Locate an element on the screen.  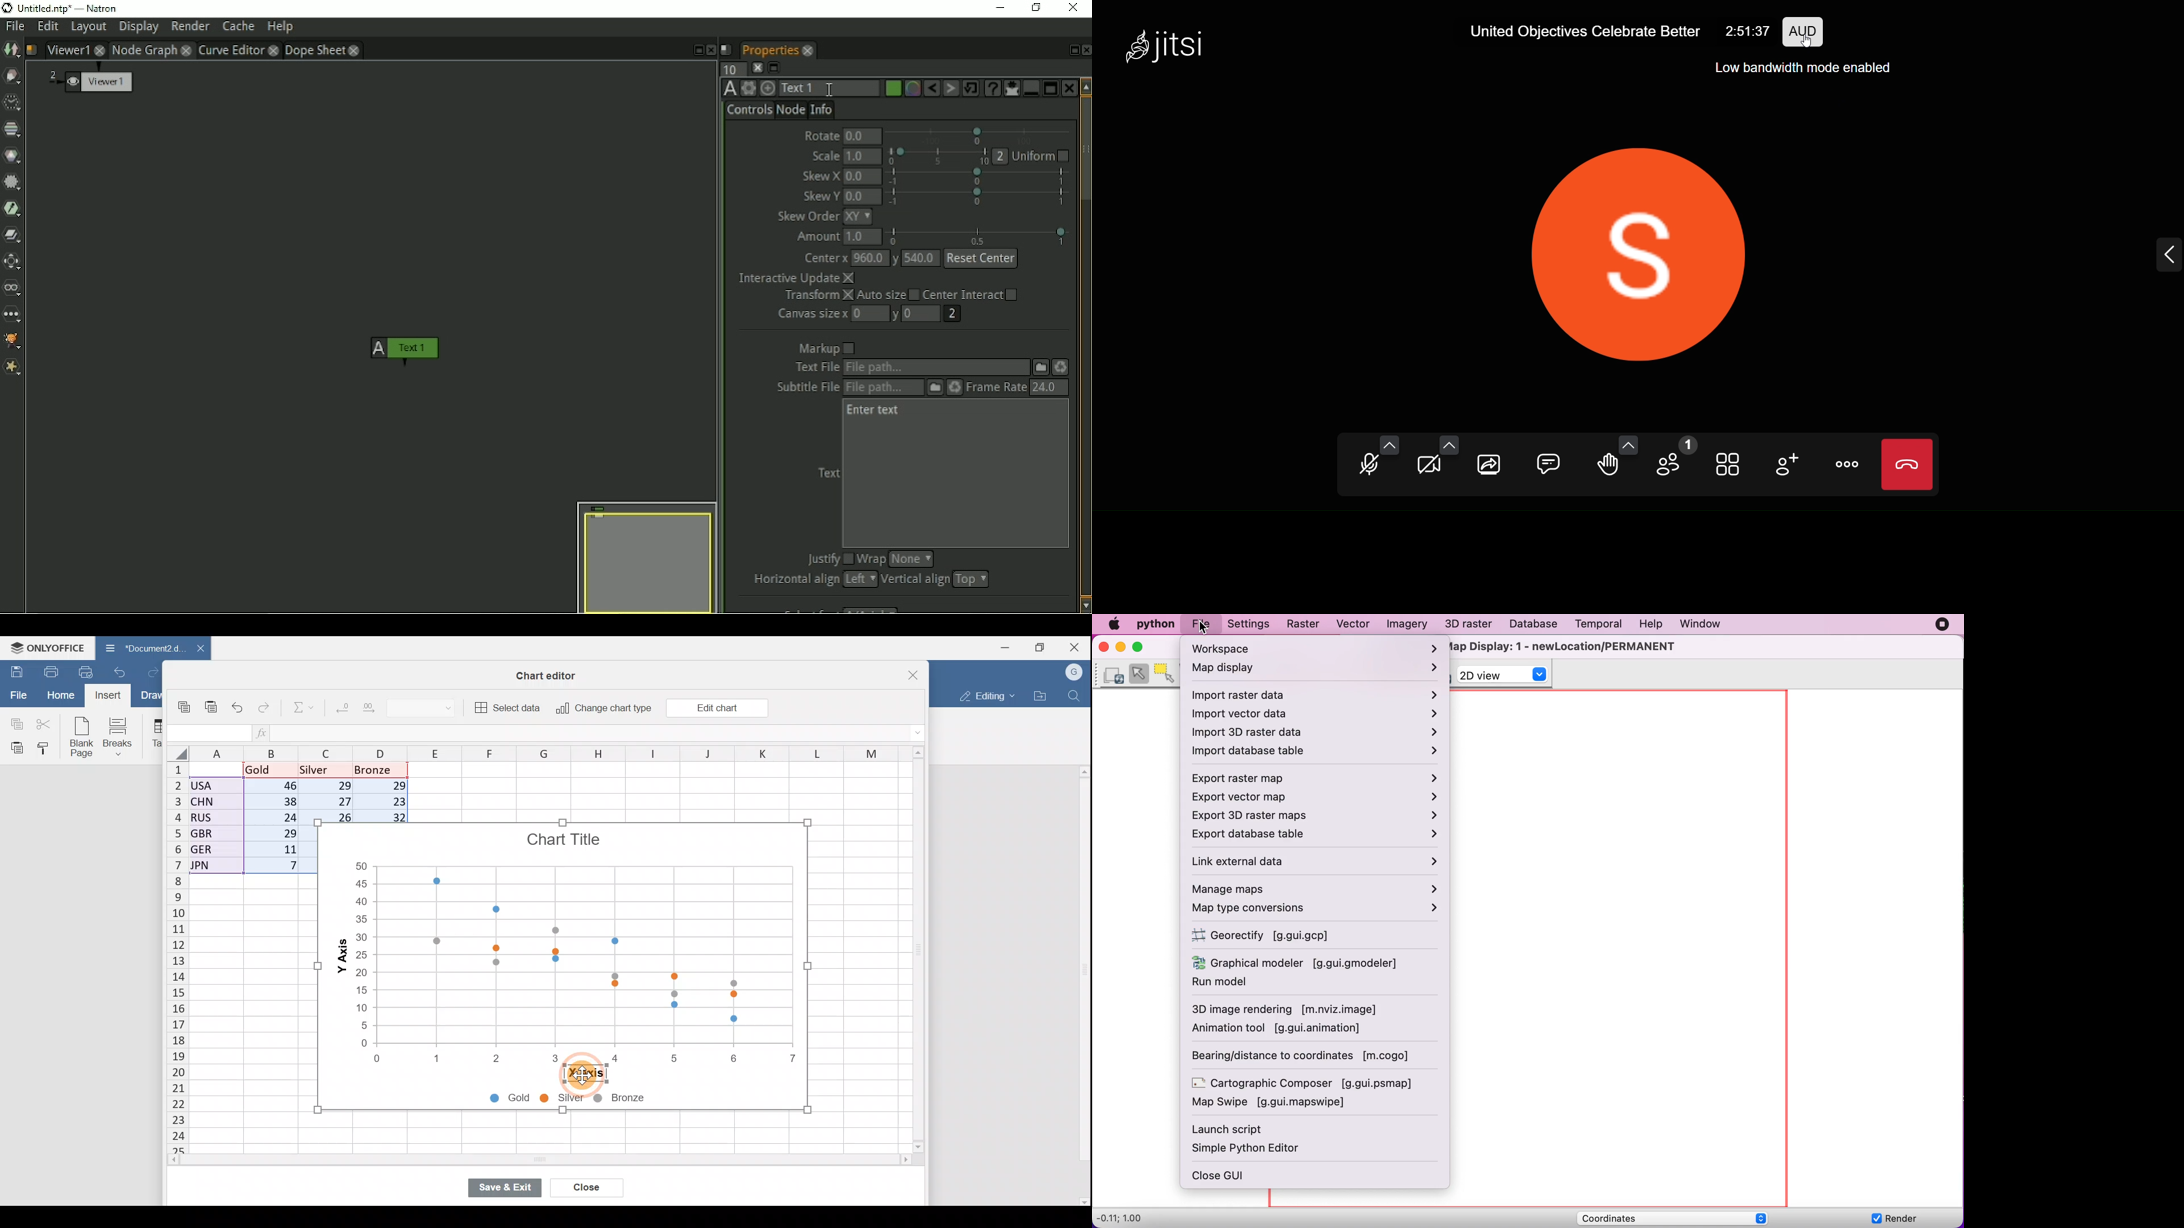
Account name is located at coordinates (1076, 671).